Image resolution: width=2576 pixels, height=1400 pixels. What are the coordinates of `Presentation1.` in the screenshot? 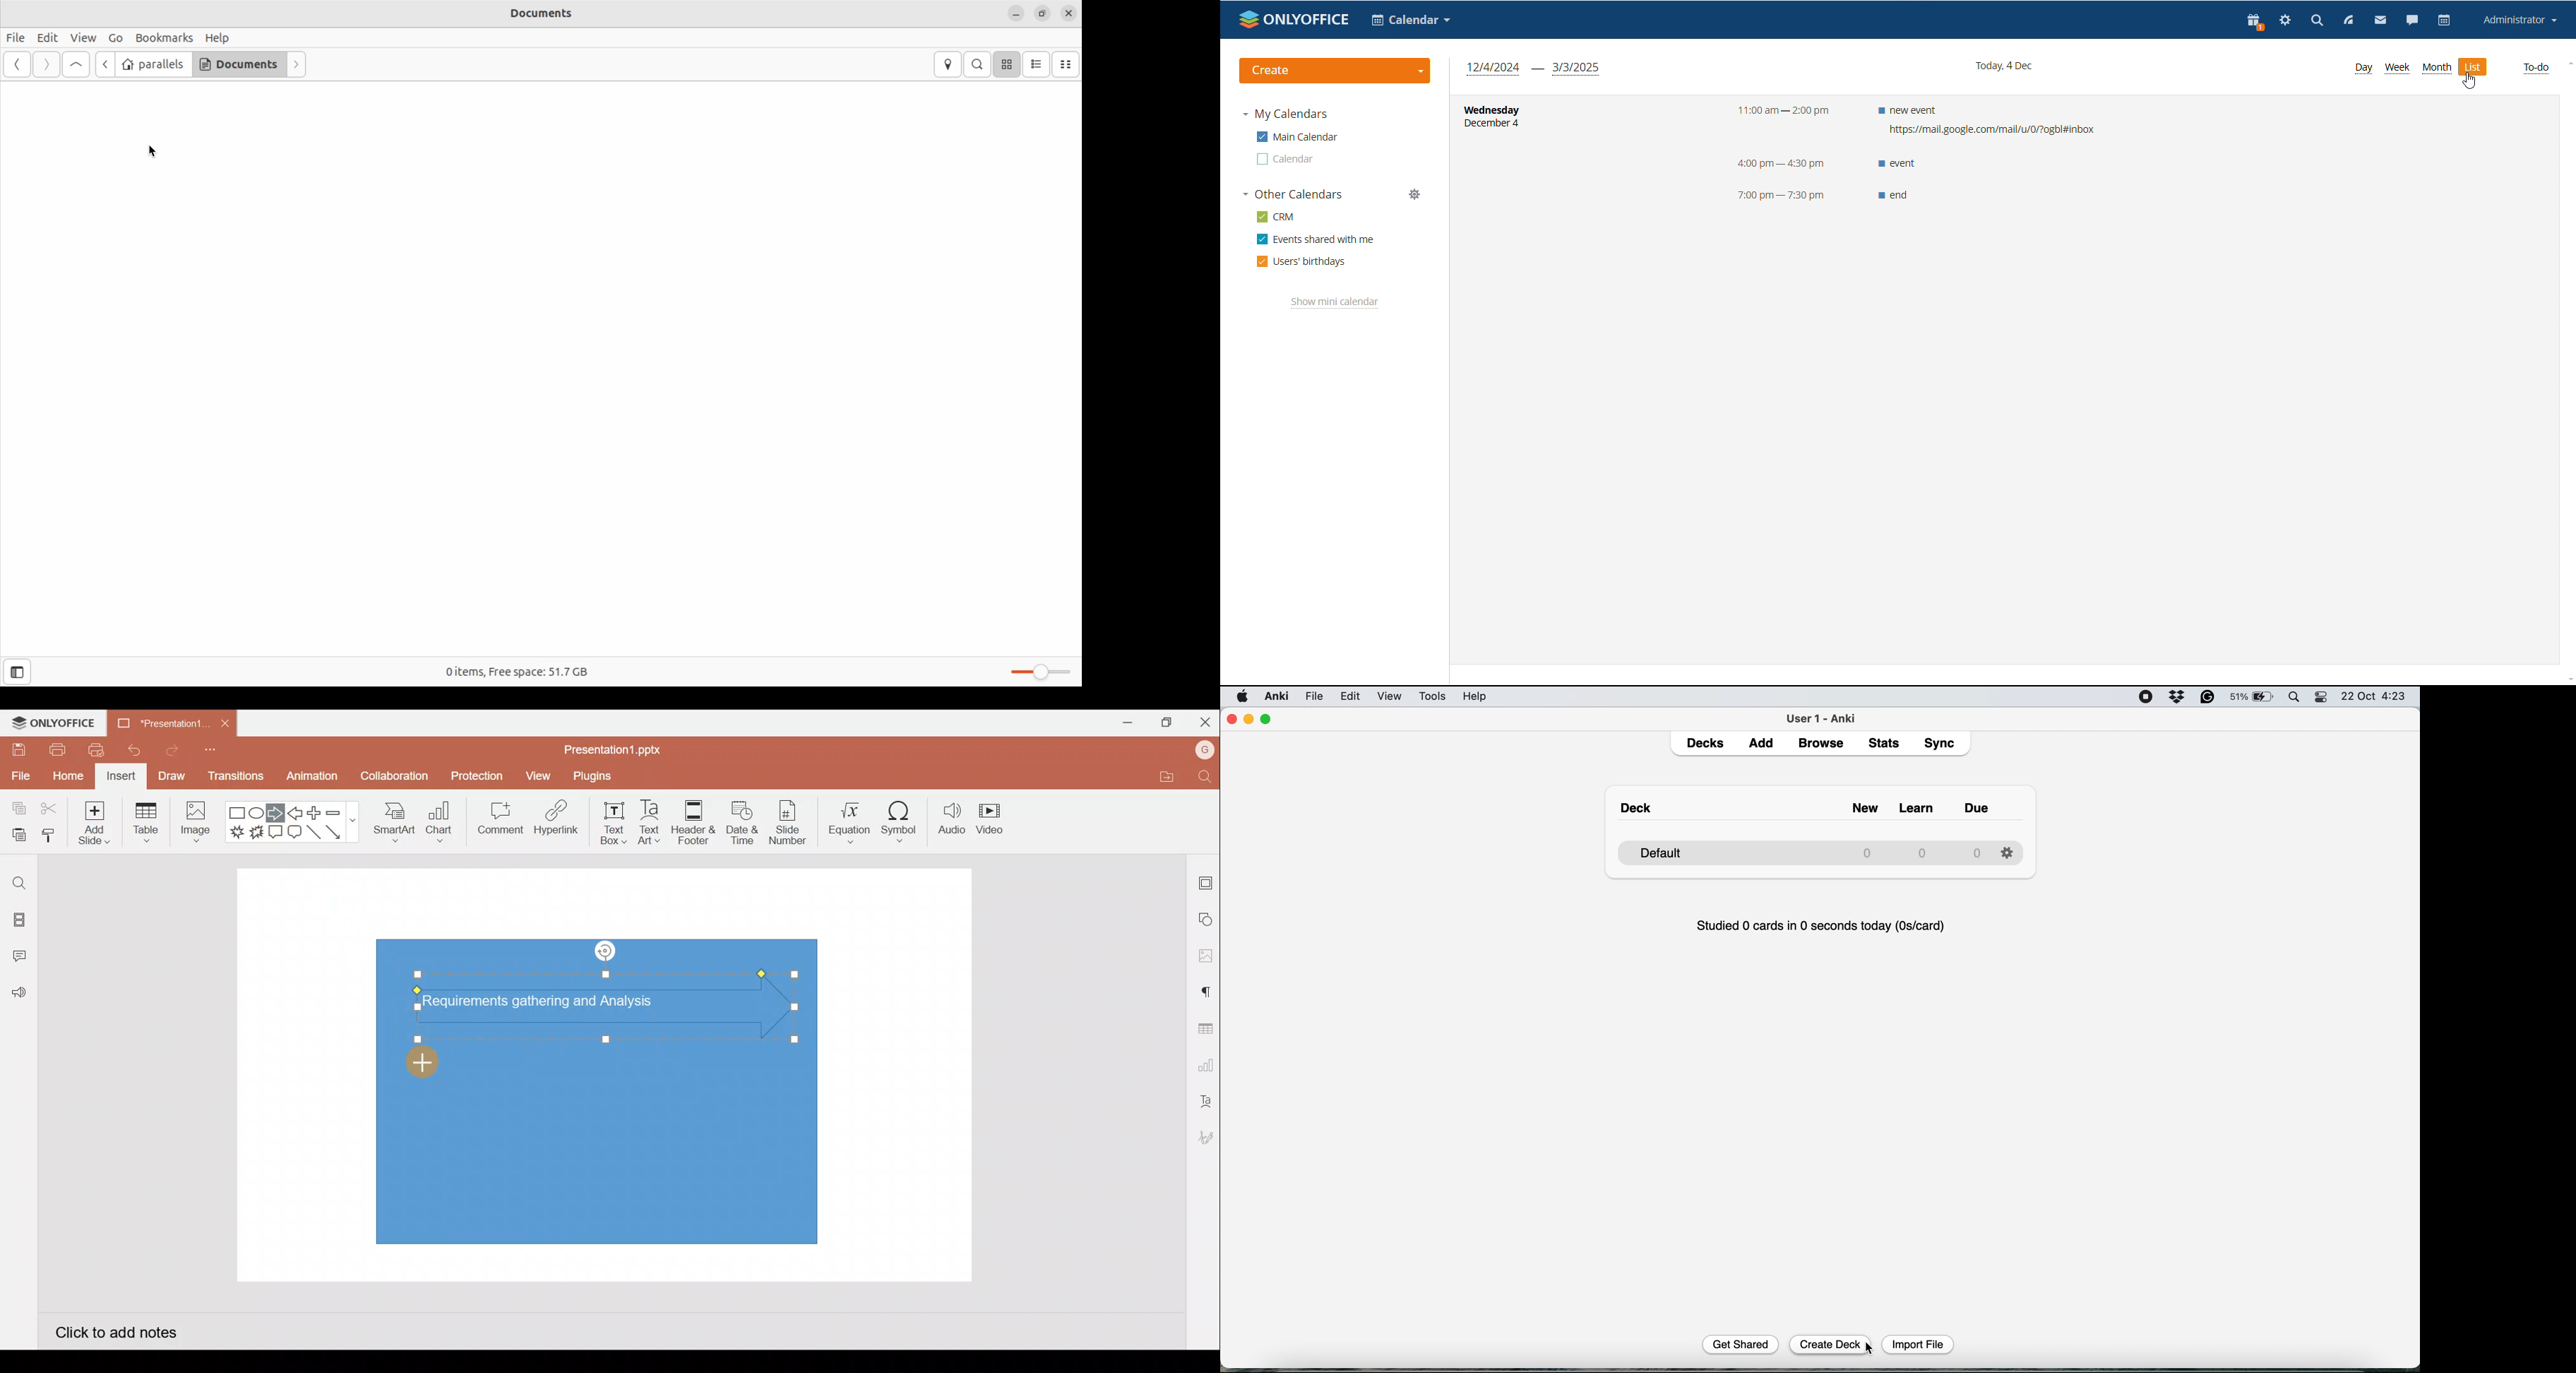 It's located at (159, 723).